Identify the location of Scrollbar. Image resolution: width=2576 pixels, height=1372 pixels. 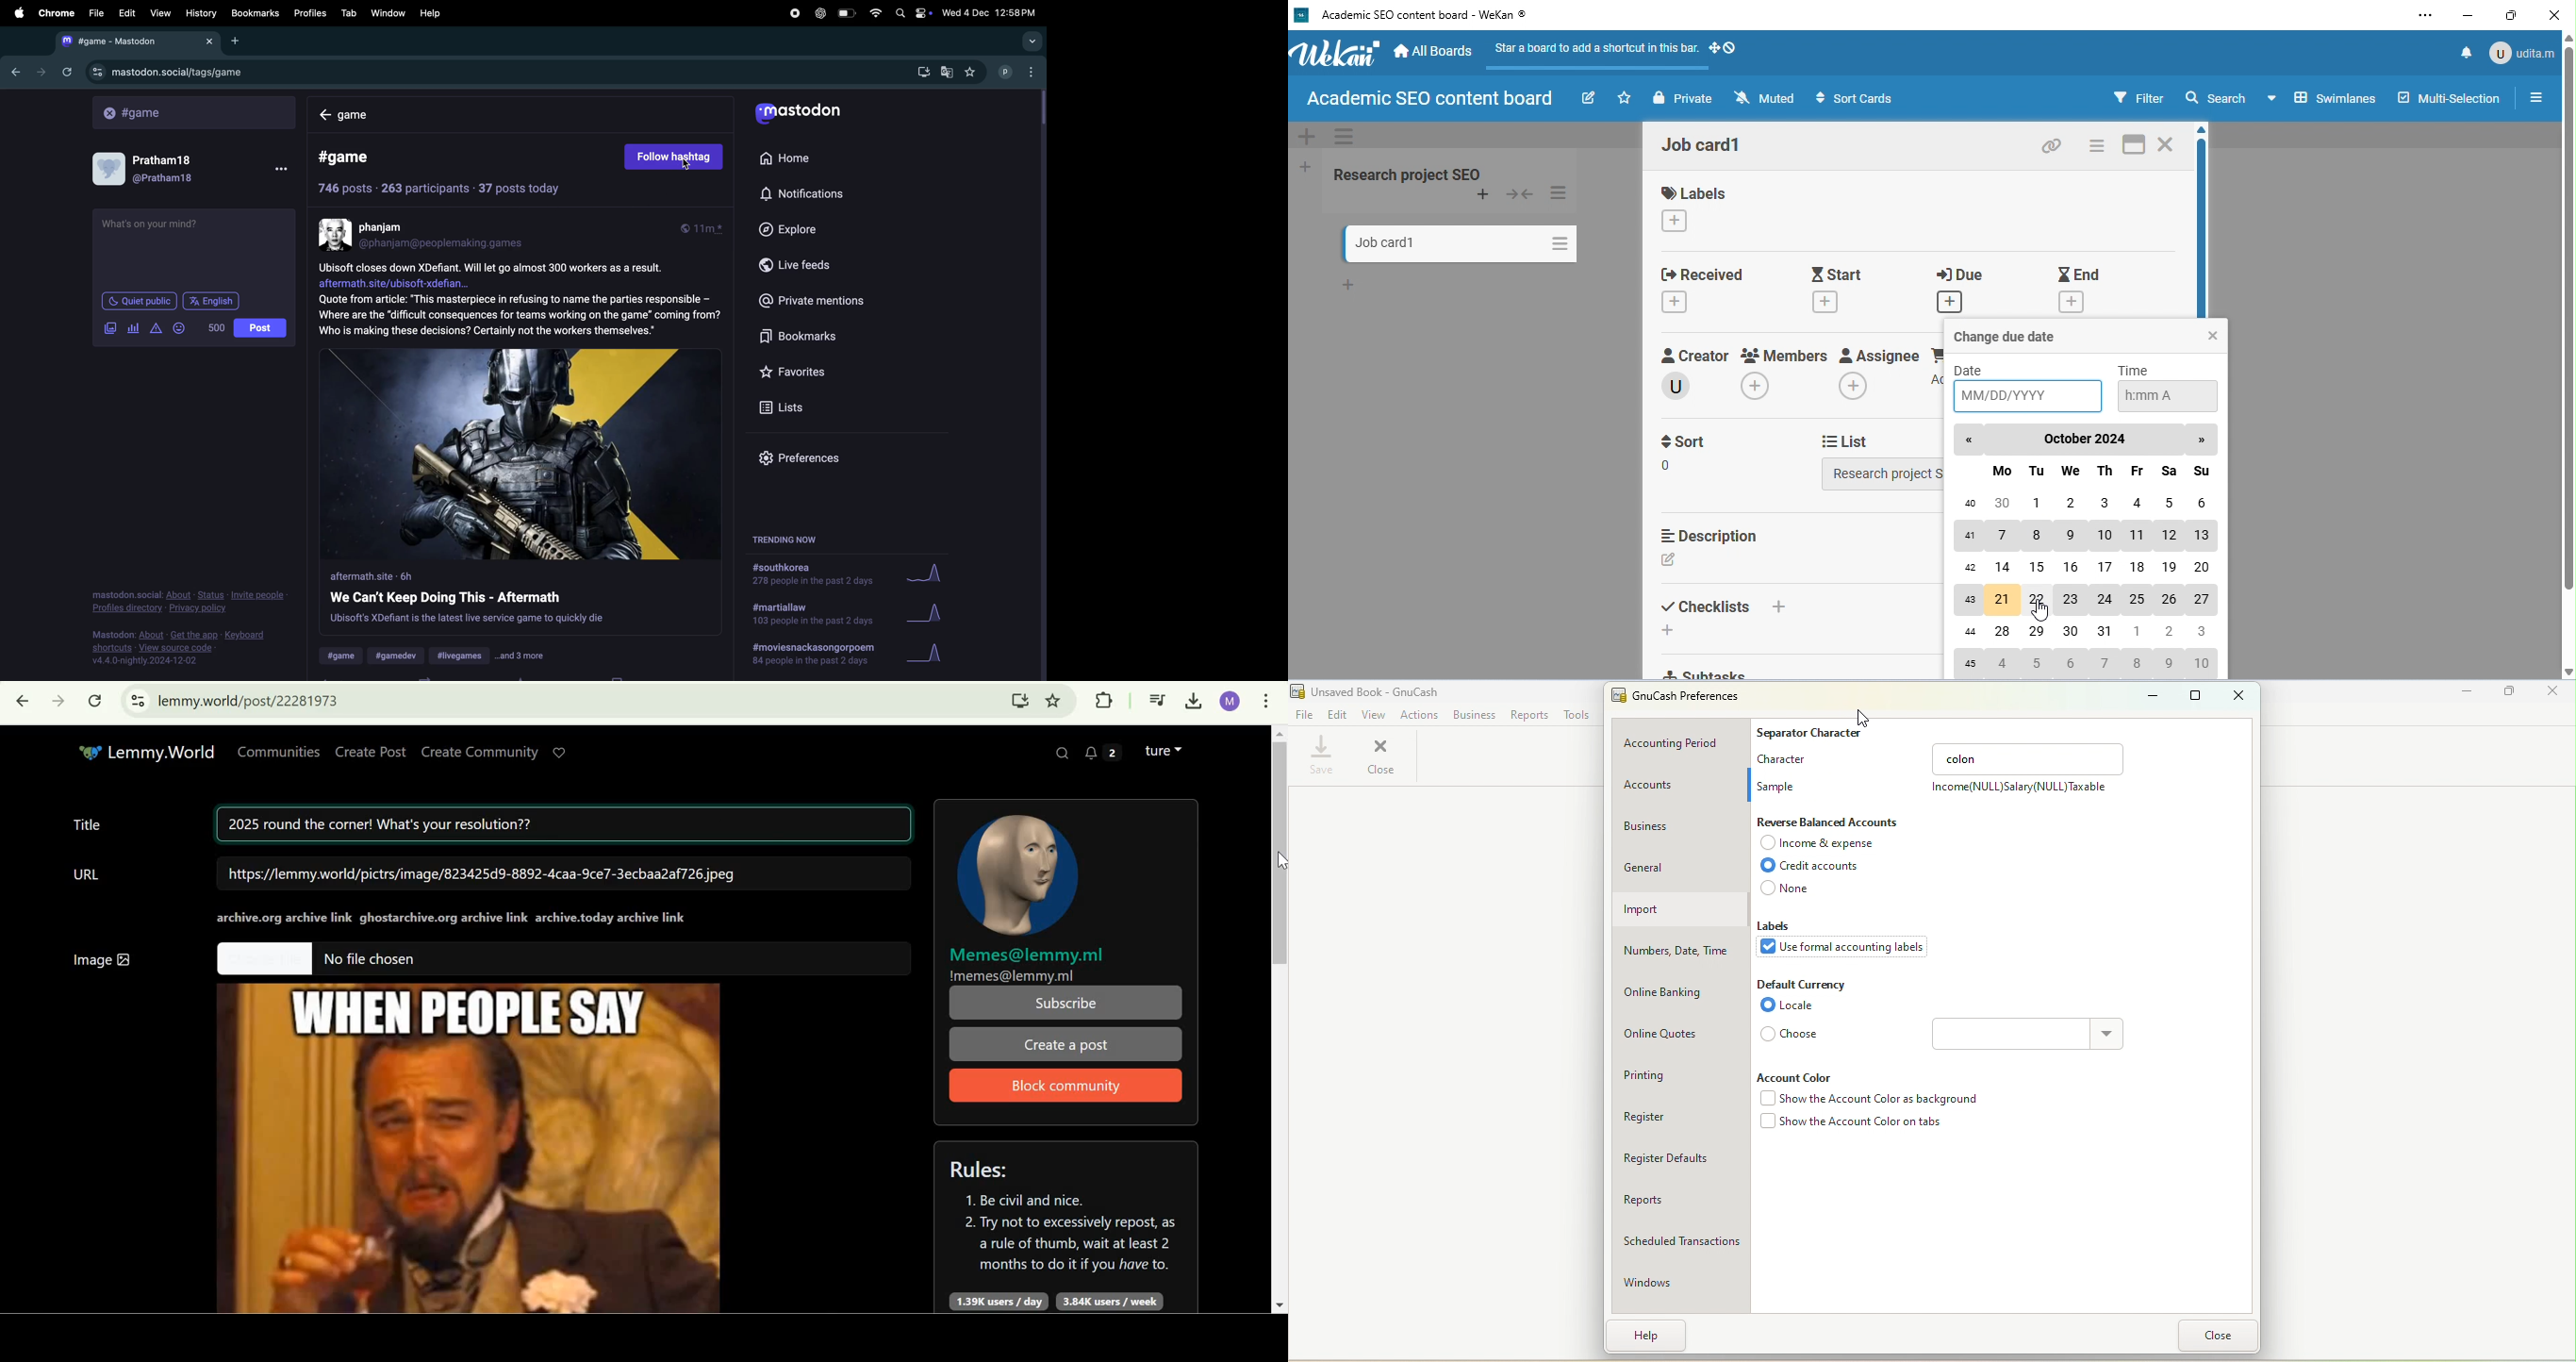
(1275, 1017).